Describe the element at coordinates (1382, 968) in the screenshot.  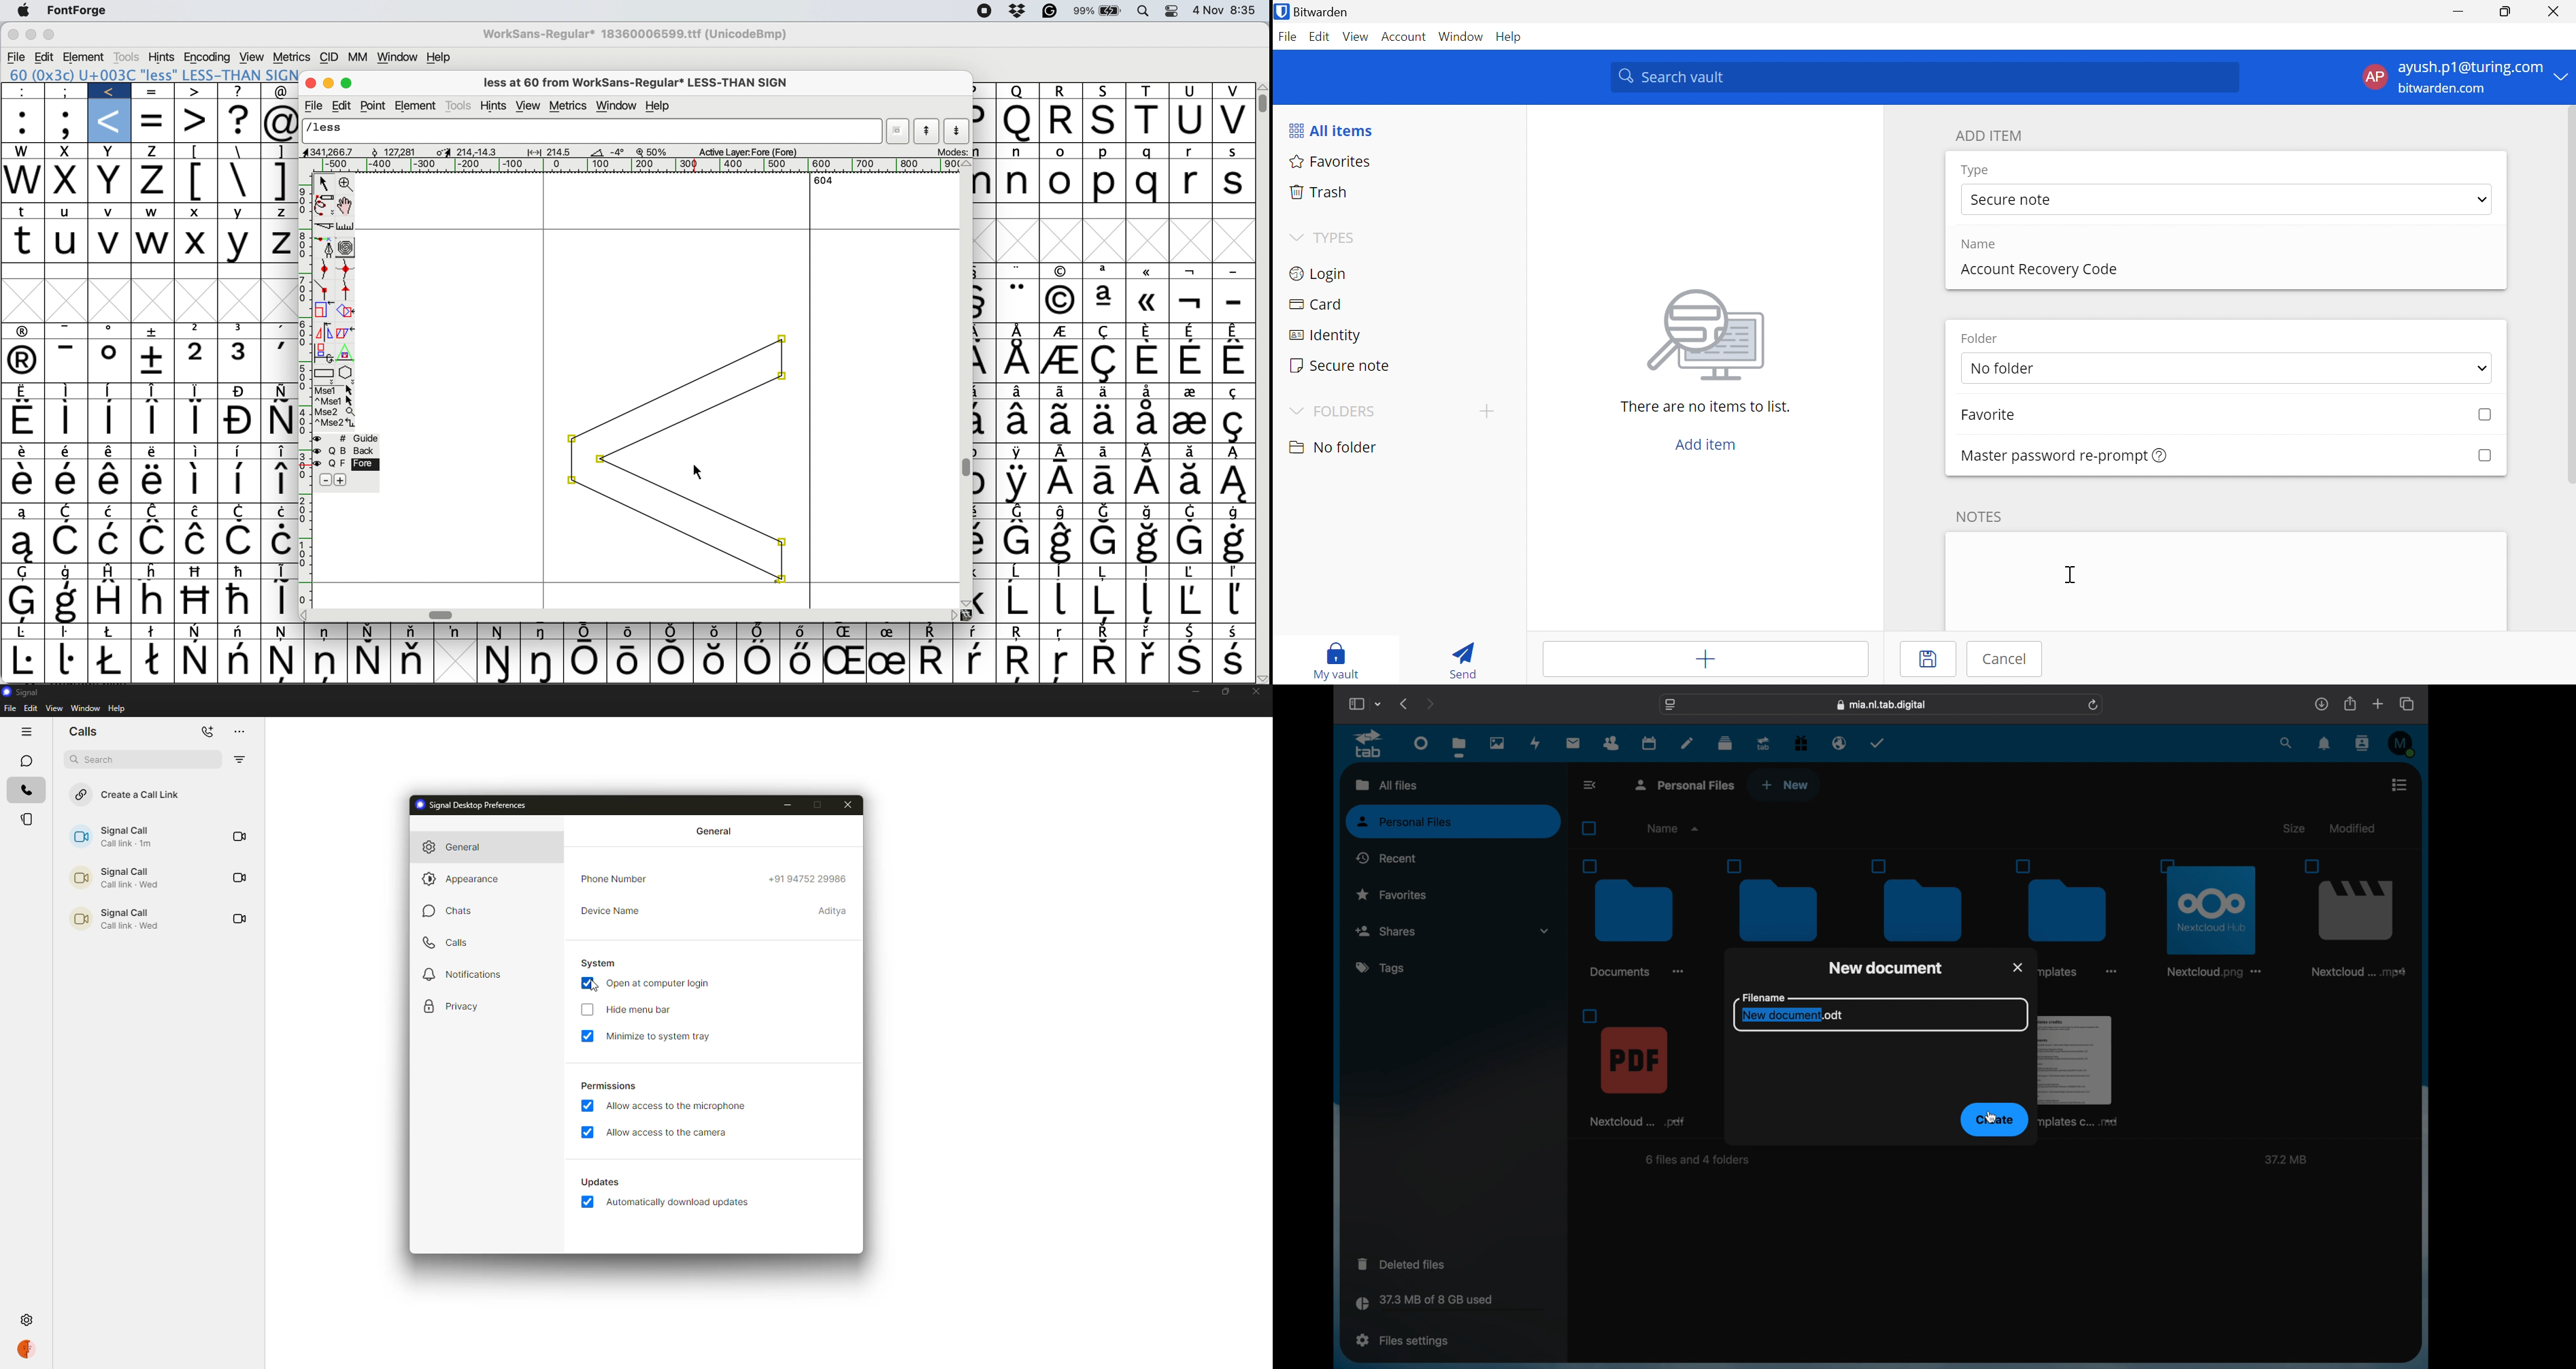
I see `tags` at that location.